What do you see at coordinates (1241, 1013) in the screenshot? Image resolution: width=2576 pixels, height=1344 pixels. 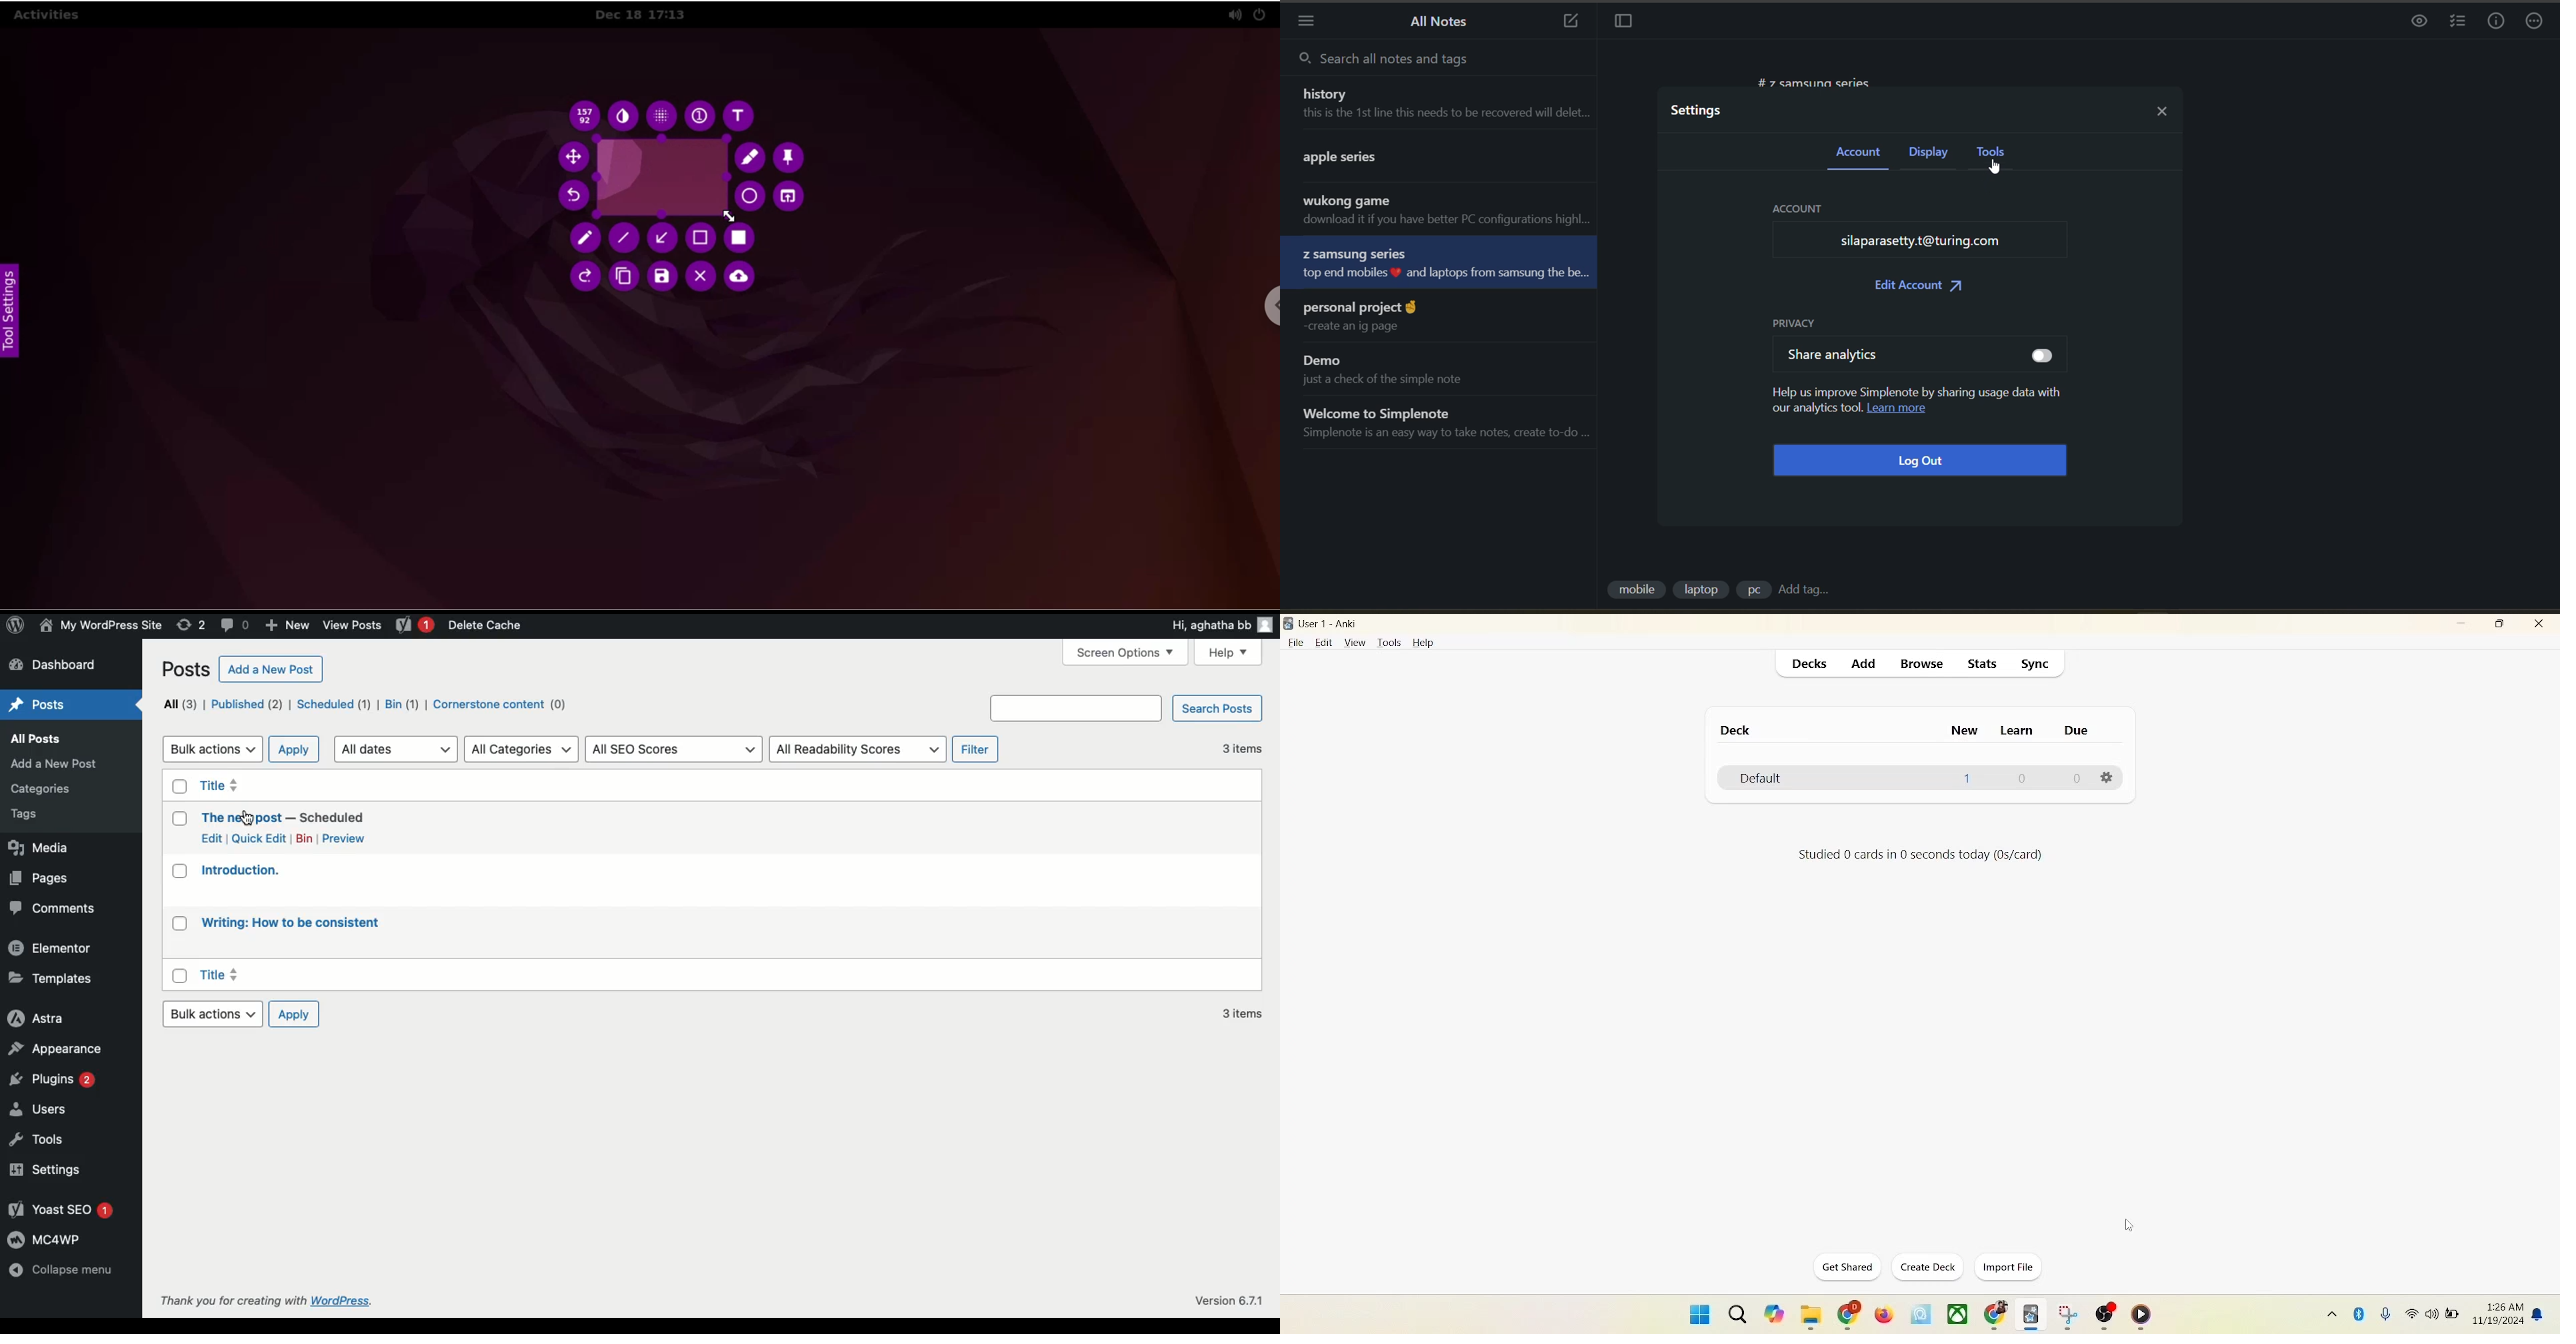 I see `3 items` at bounding box center [1241, 1013].